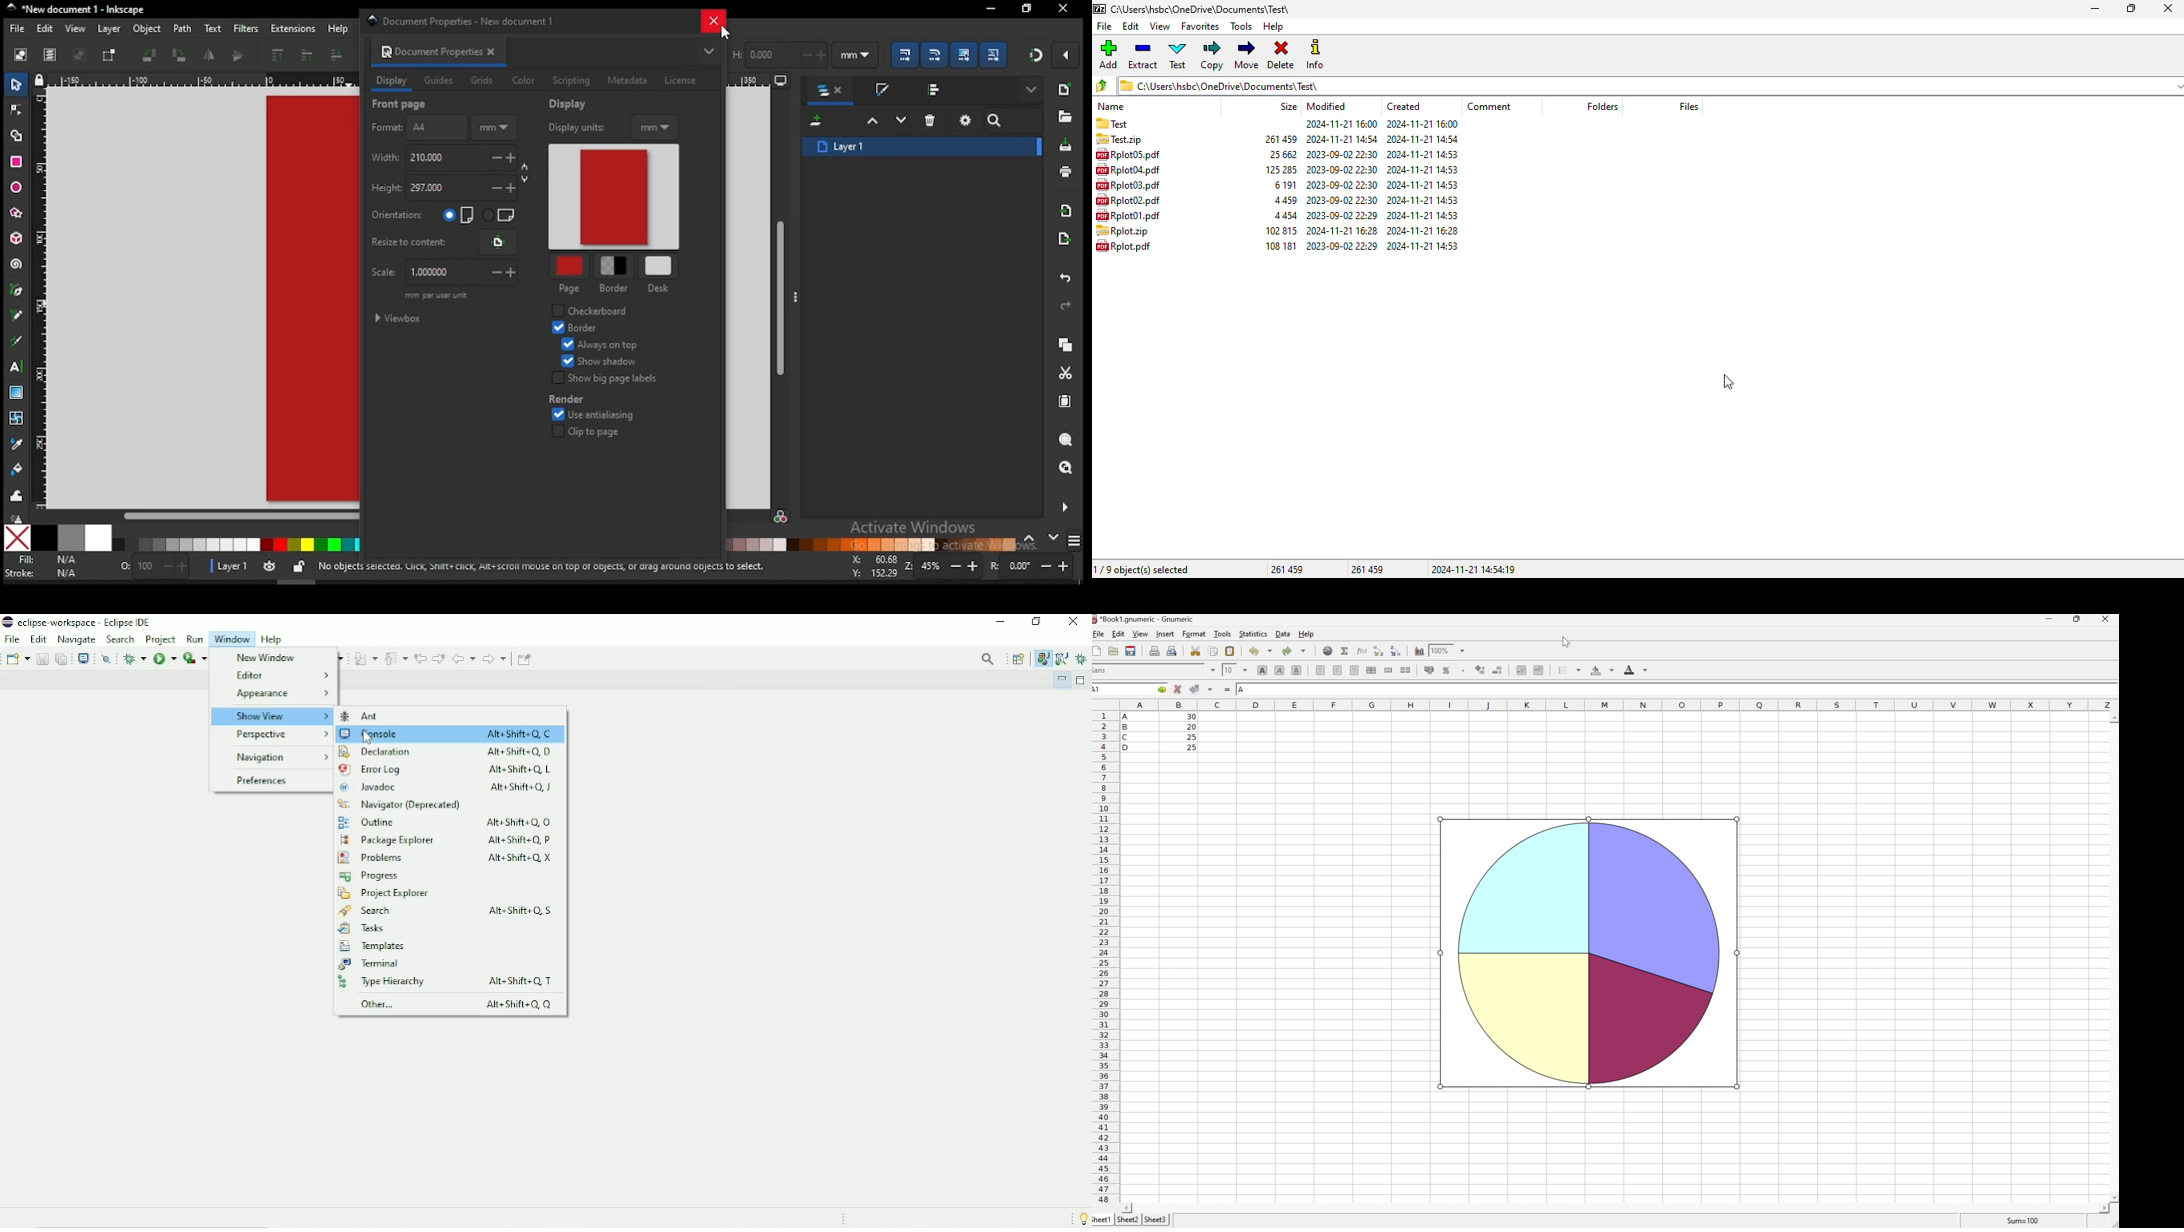 The height and width of the screenshot is (1232, 2184). Describe the element at coordinates (1728, 382) in the screenshot. I see `cursor` at that location.